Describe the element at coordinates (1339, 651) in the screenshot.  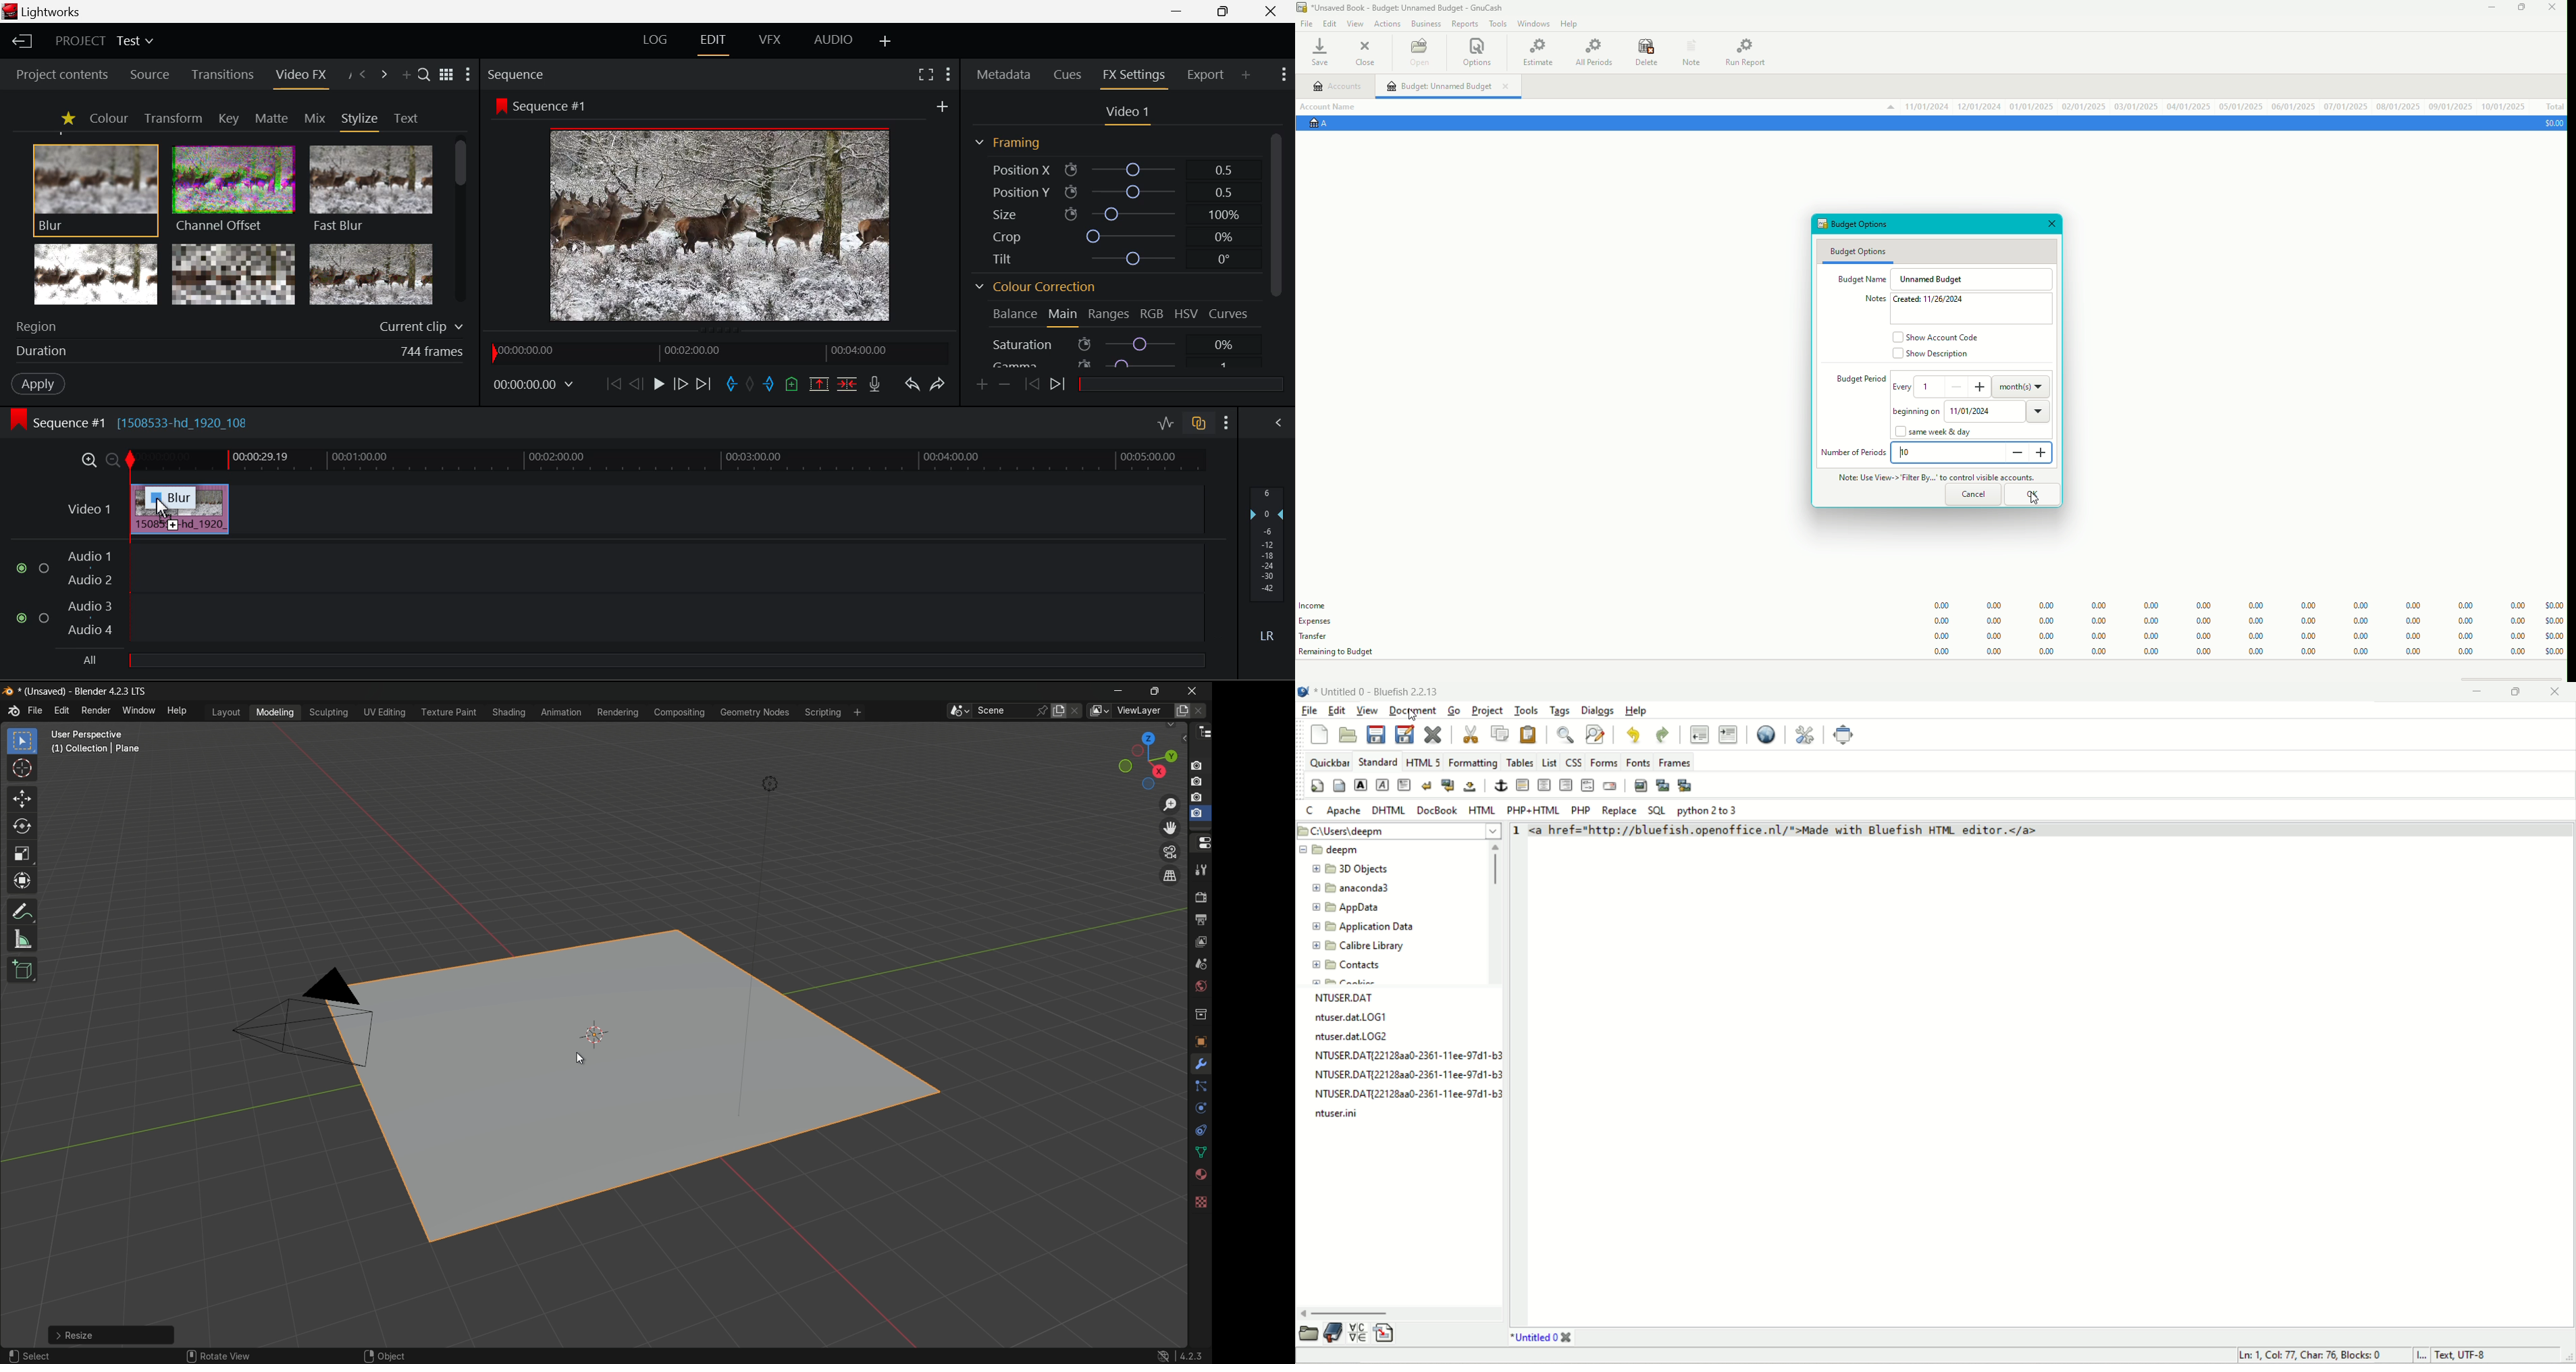
I see `Remaining to Budget` at that location.